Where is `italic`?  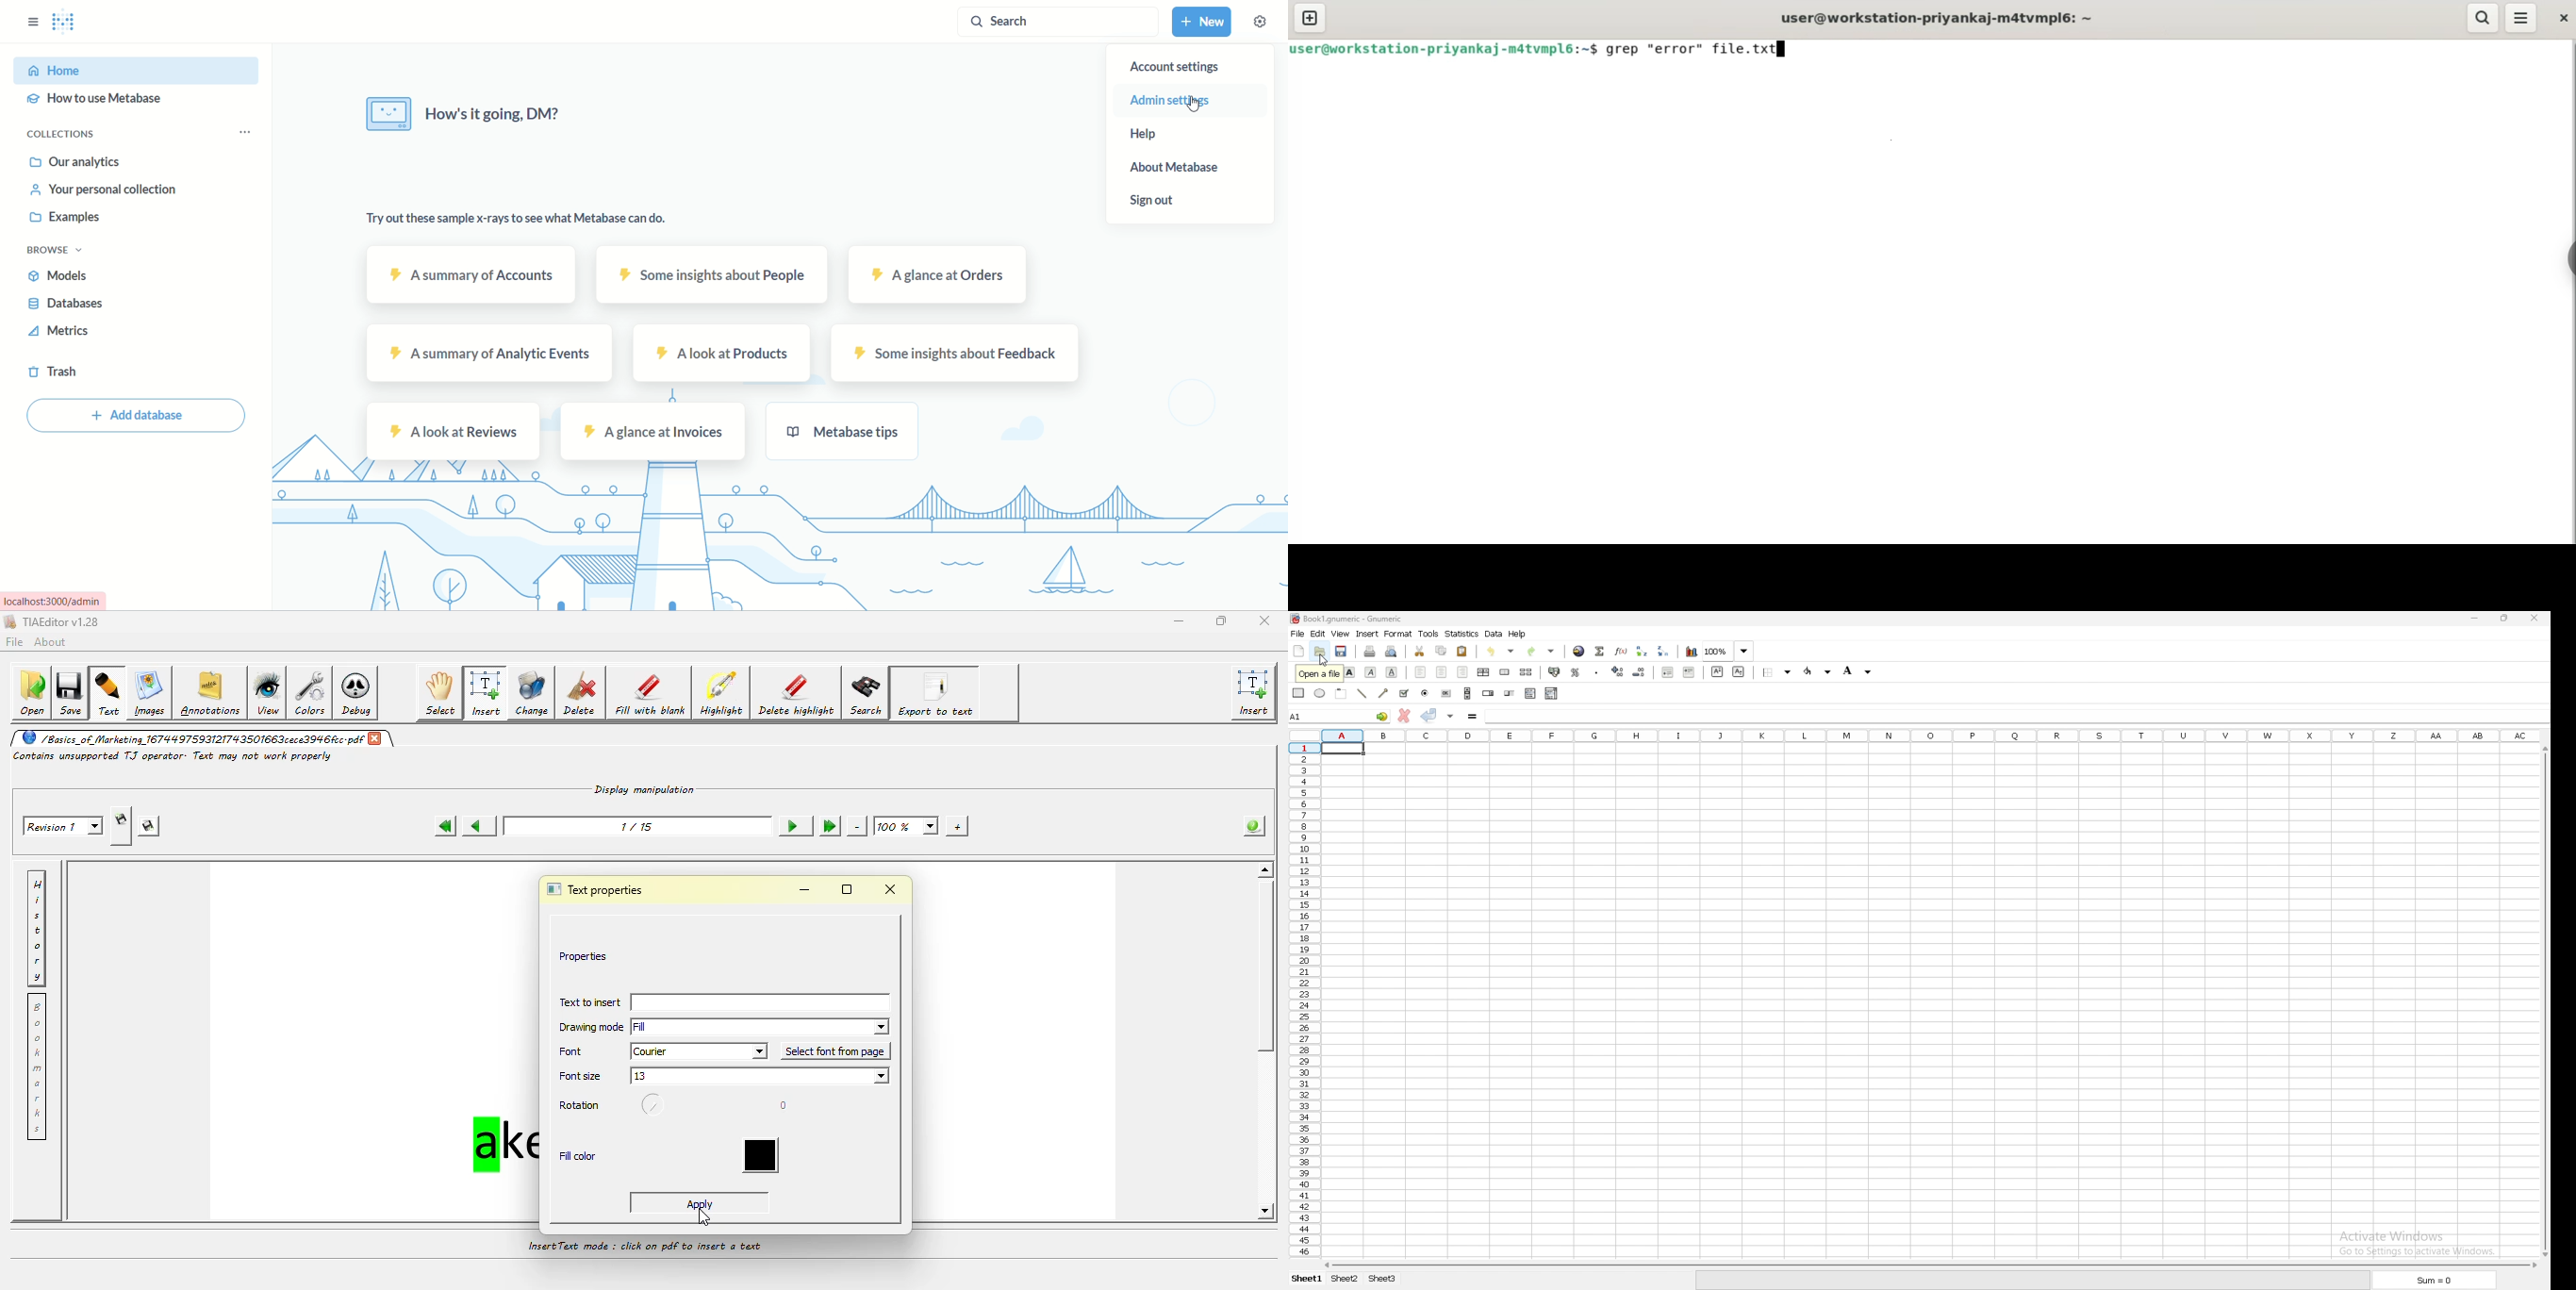
italic is located at coordinates (1371, 672).